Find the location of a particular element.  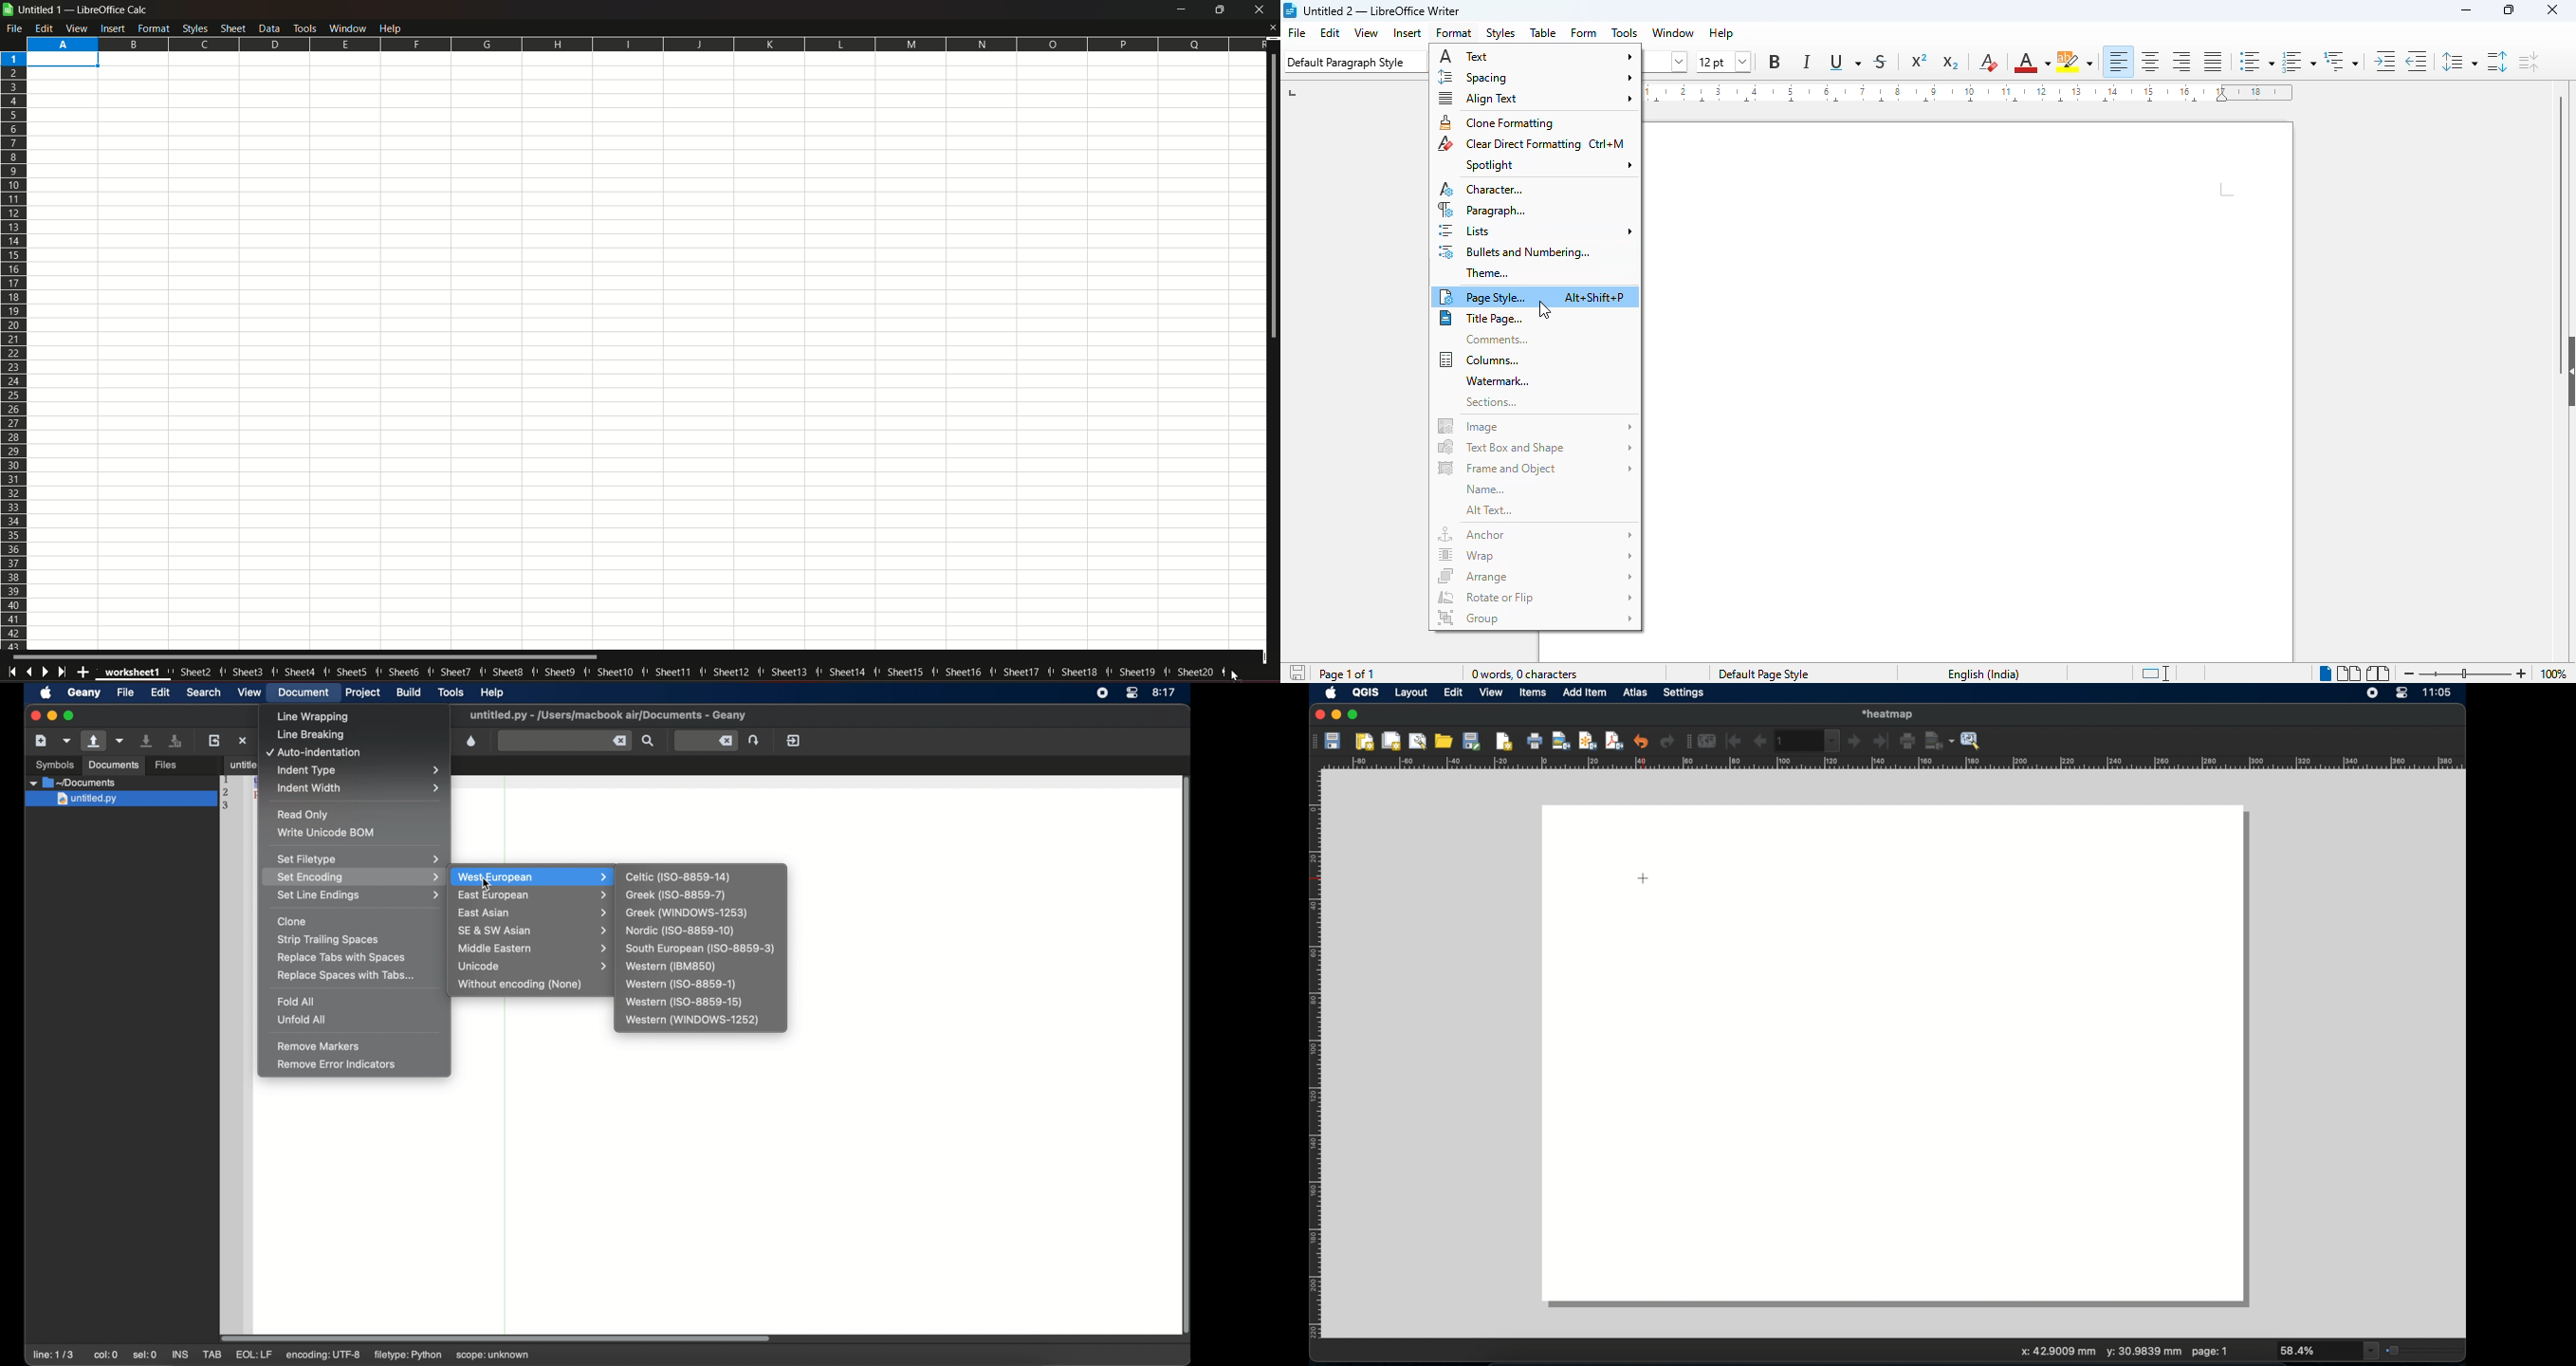

indent type menu is located at coordinates (361, 770).